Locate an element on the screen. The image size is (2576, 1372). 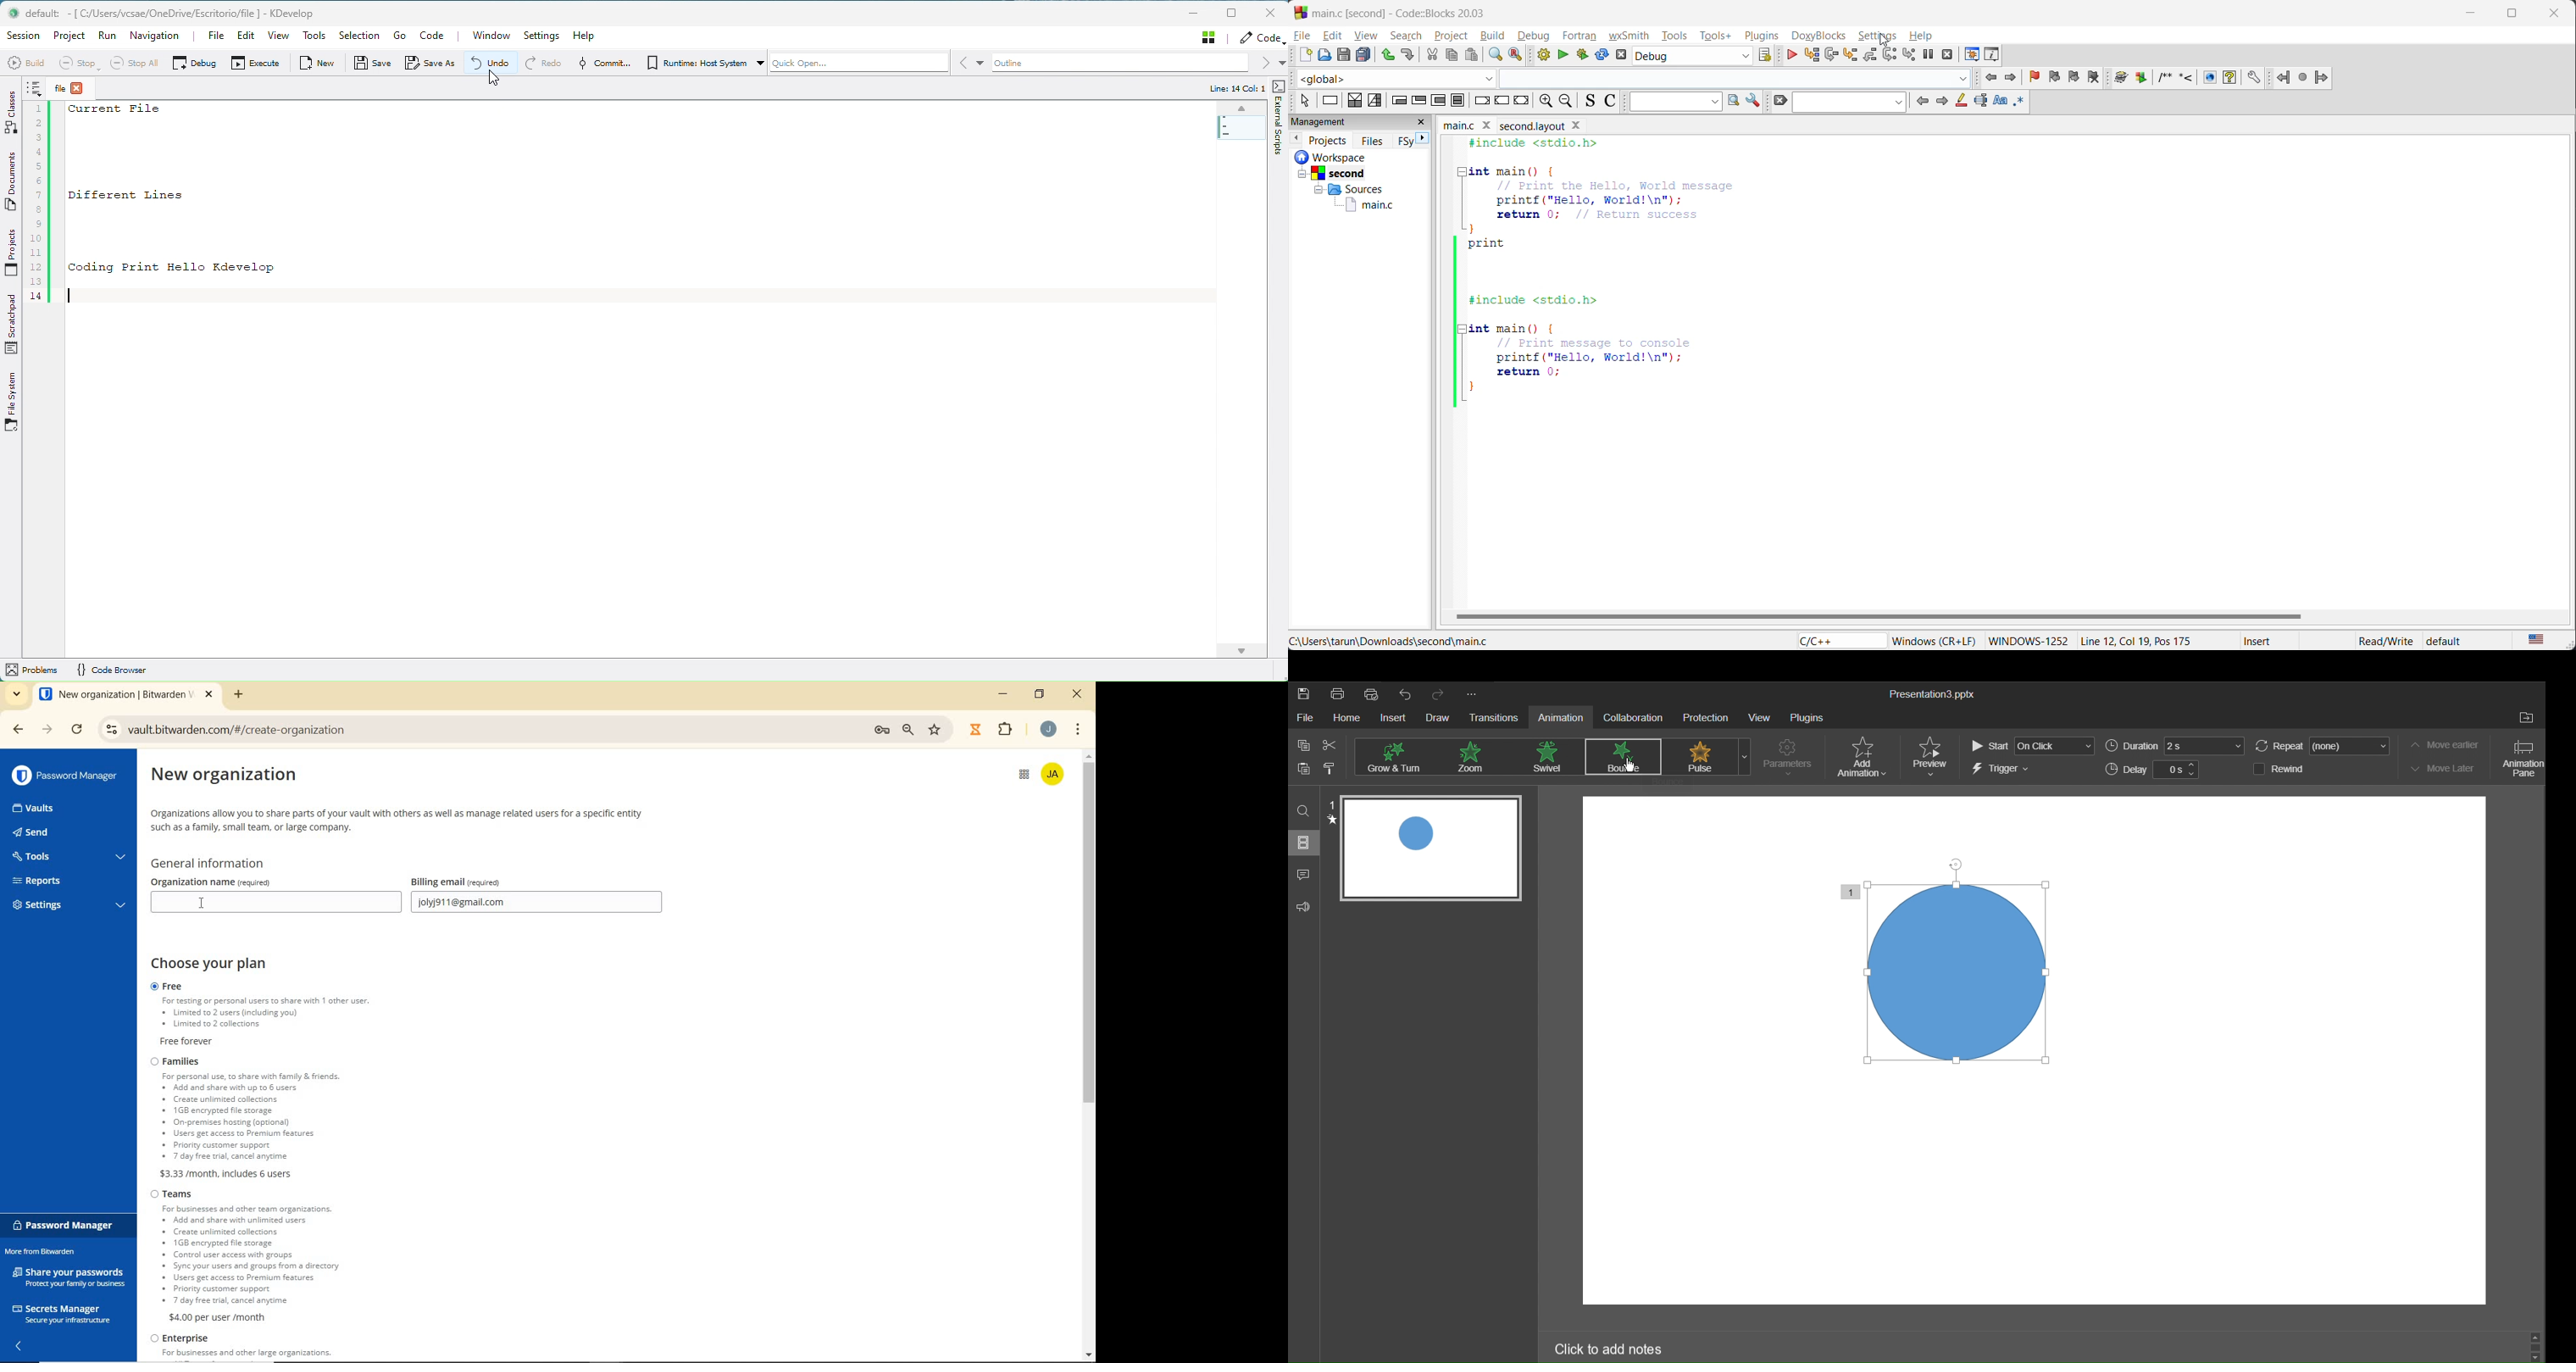
next instruction is located at coordinates (1893, 54).